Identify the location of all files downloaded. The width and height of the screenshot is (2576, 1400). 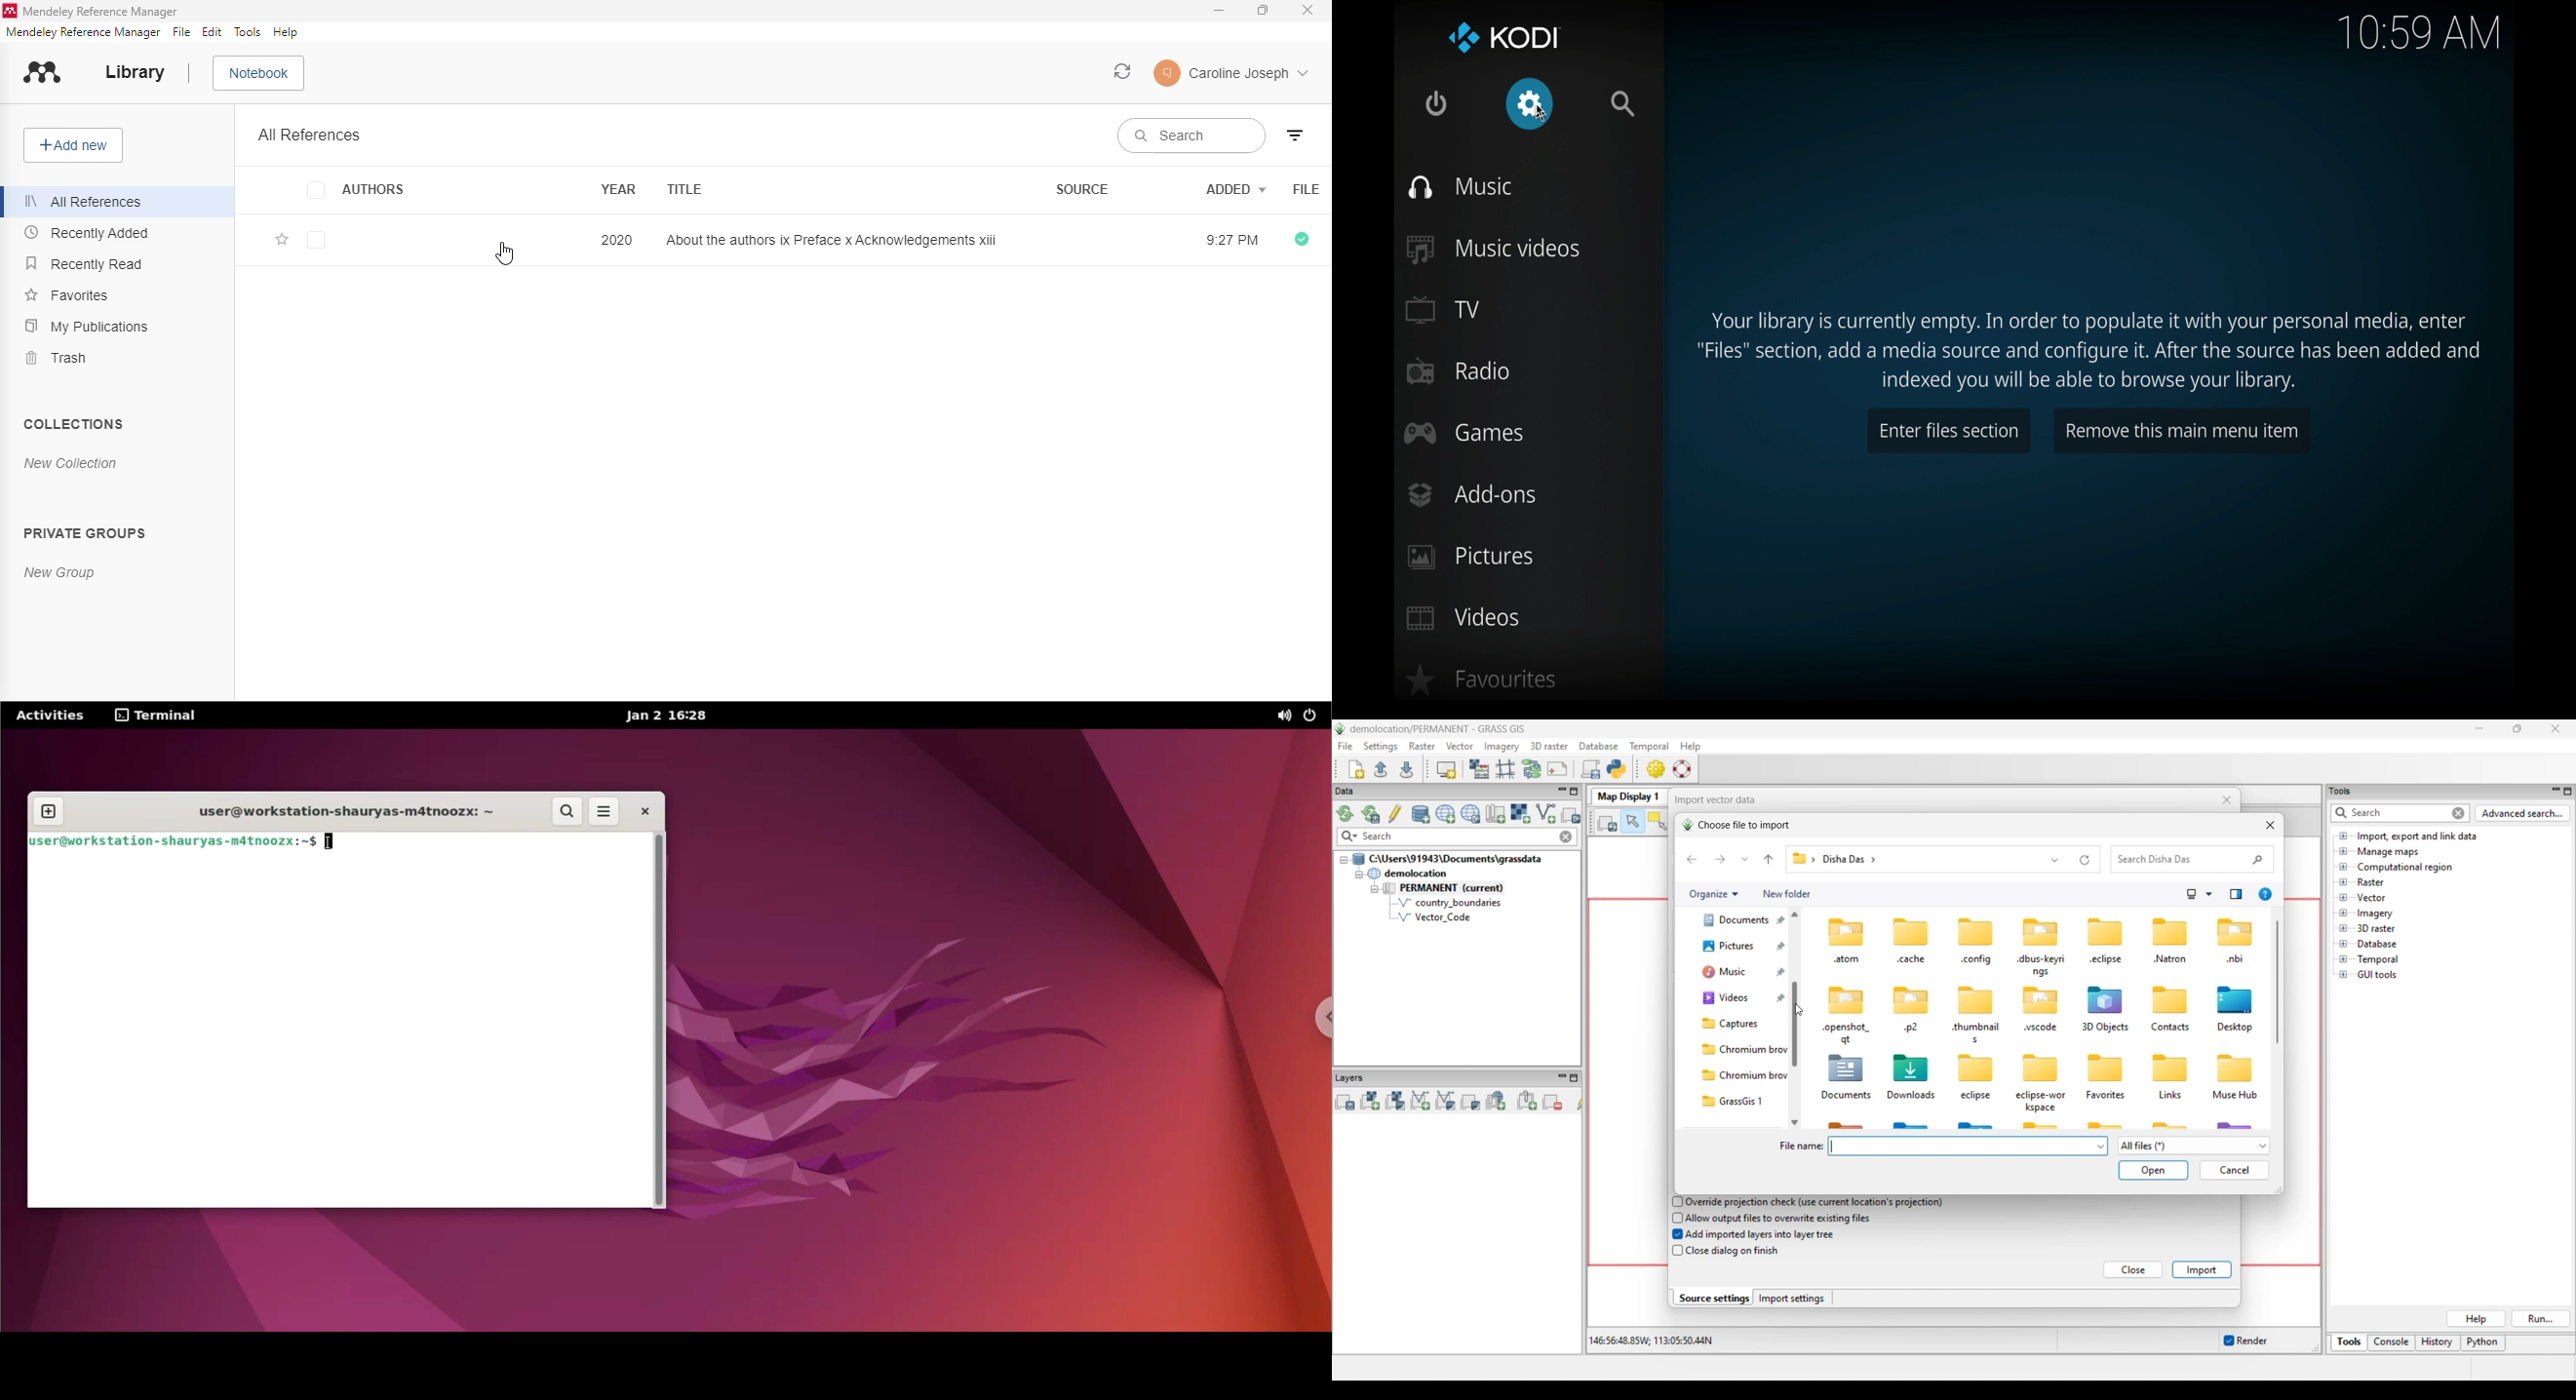
(1302, 239).